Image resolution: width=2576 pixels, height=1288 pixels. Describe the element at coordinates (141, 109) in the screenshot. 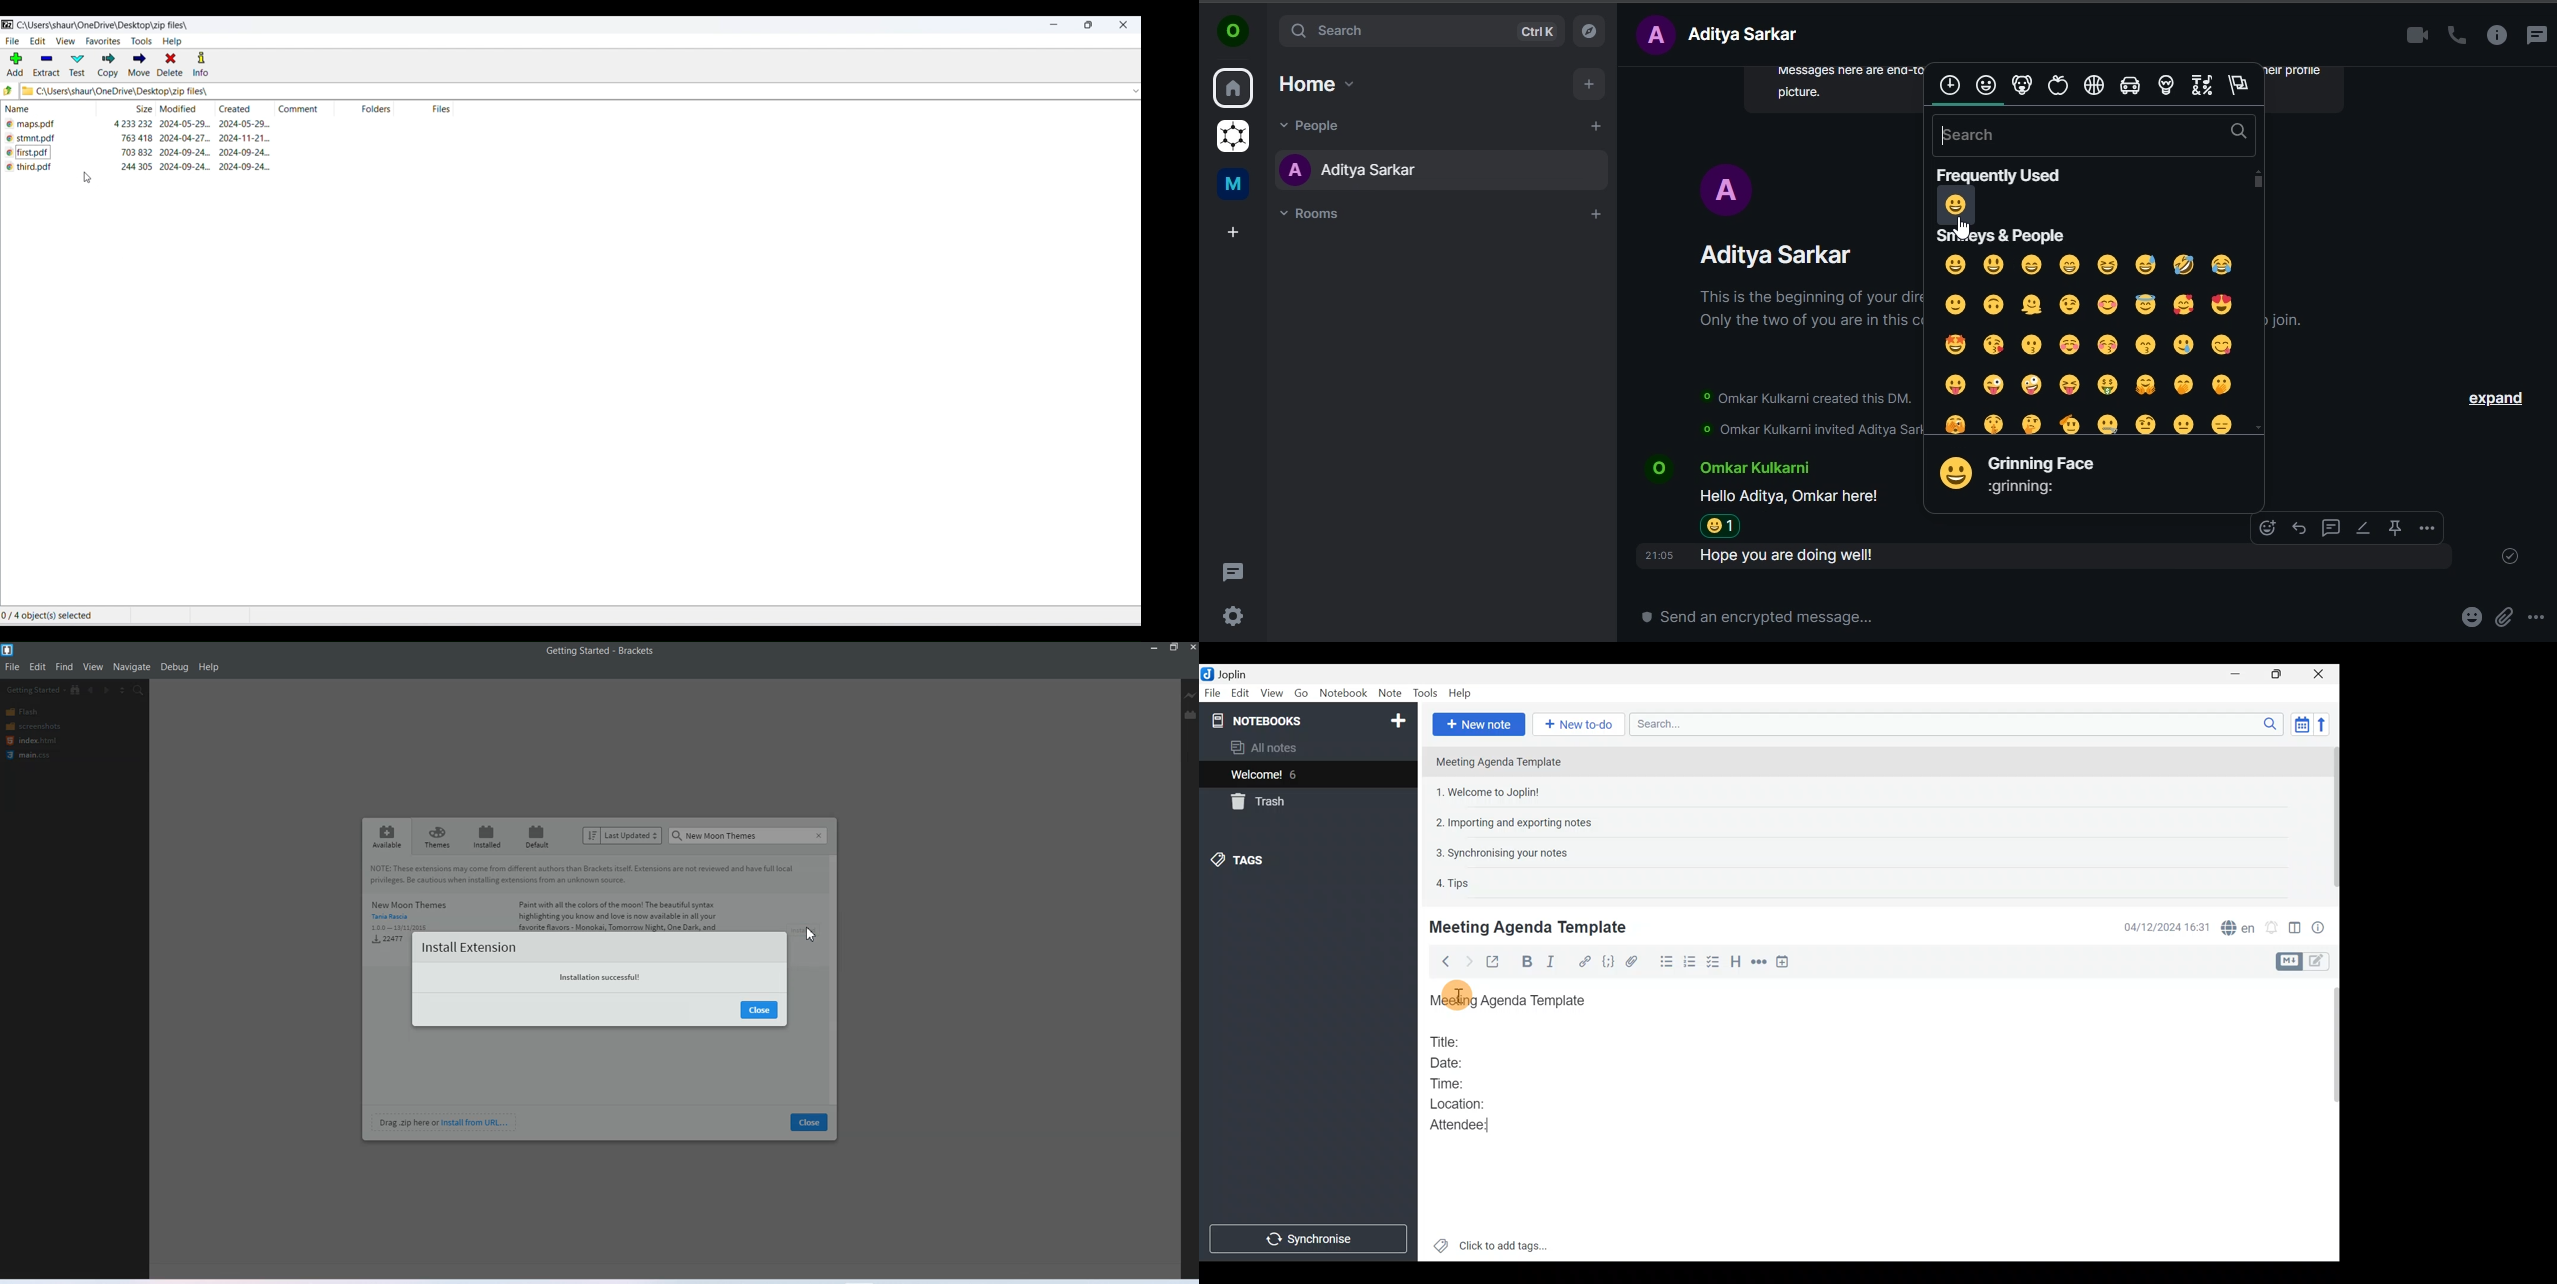

I see `size` at that location.